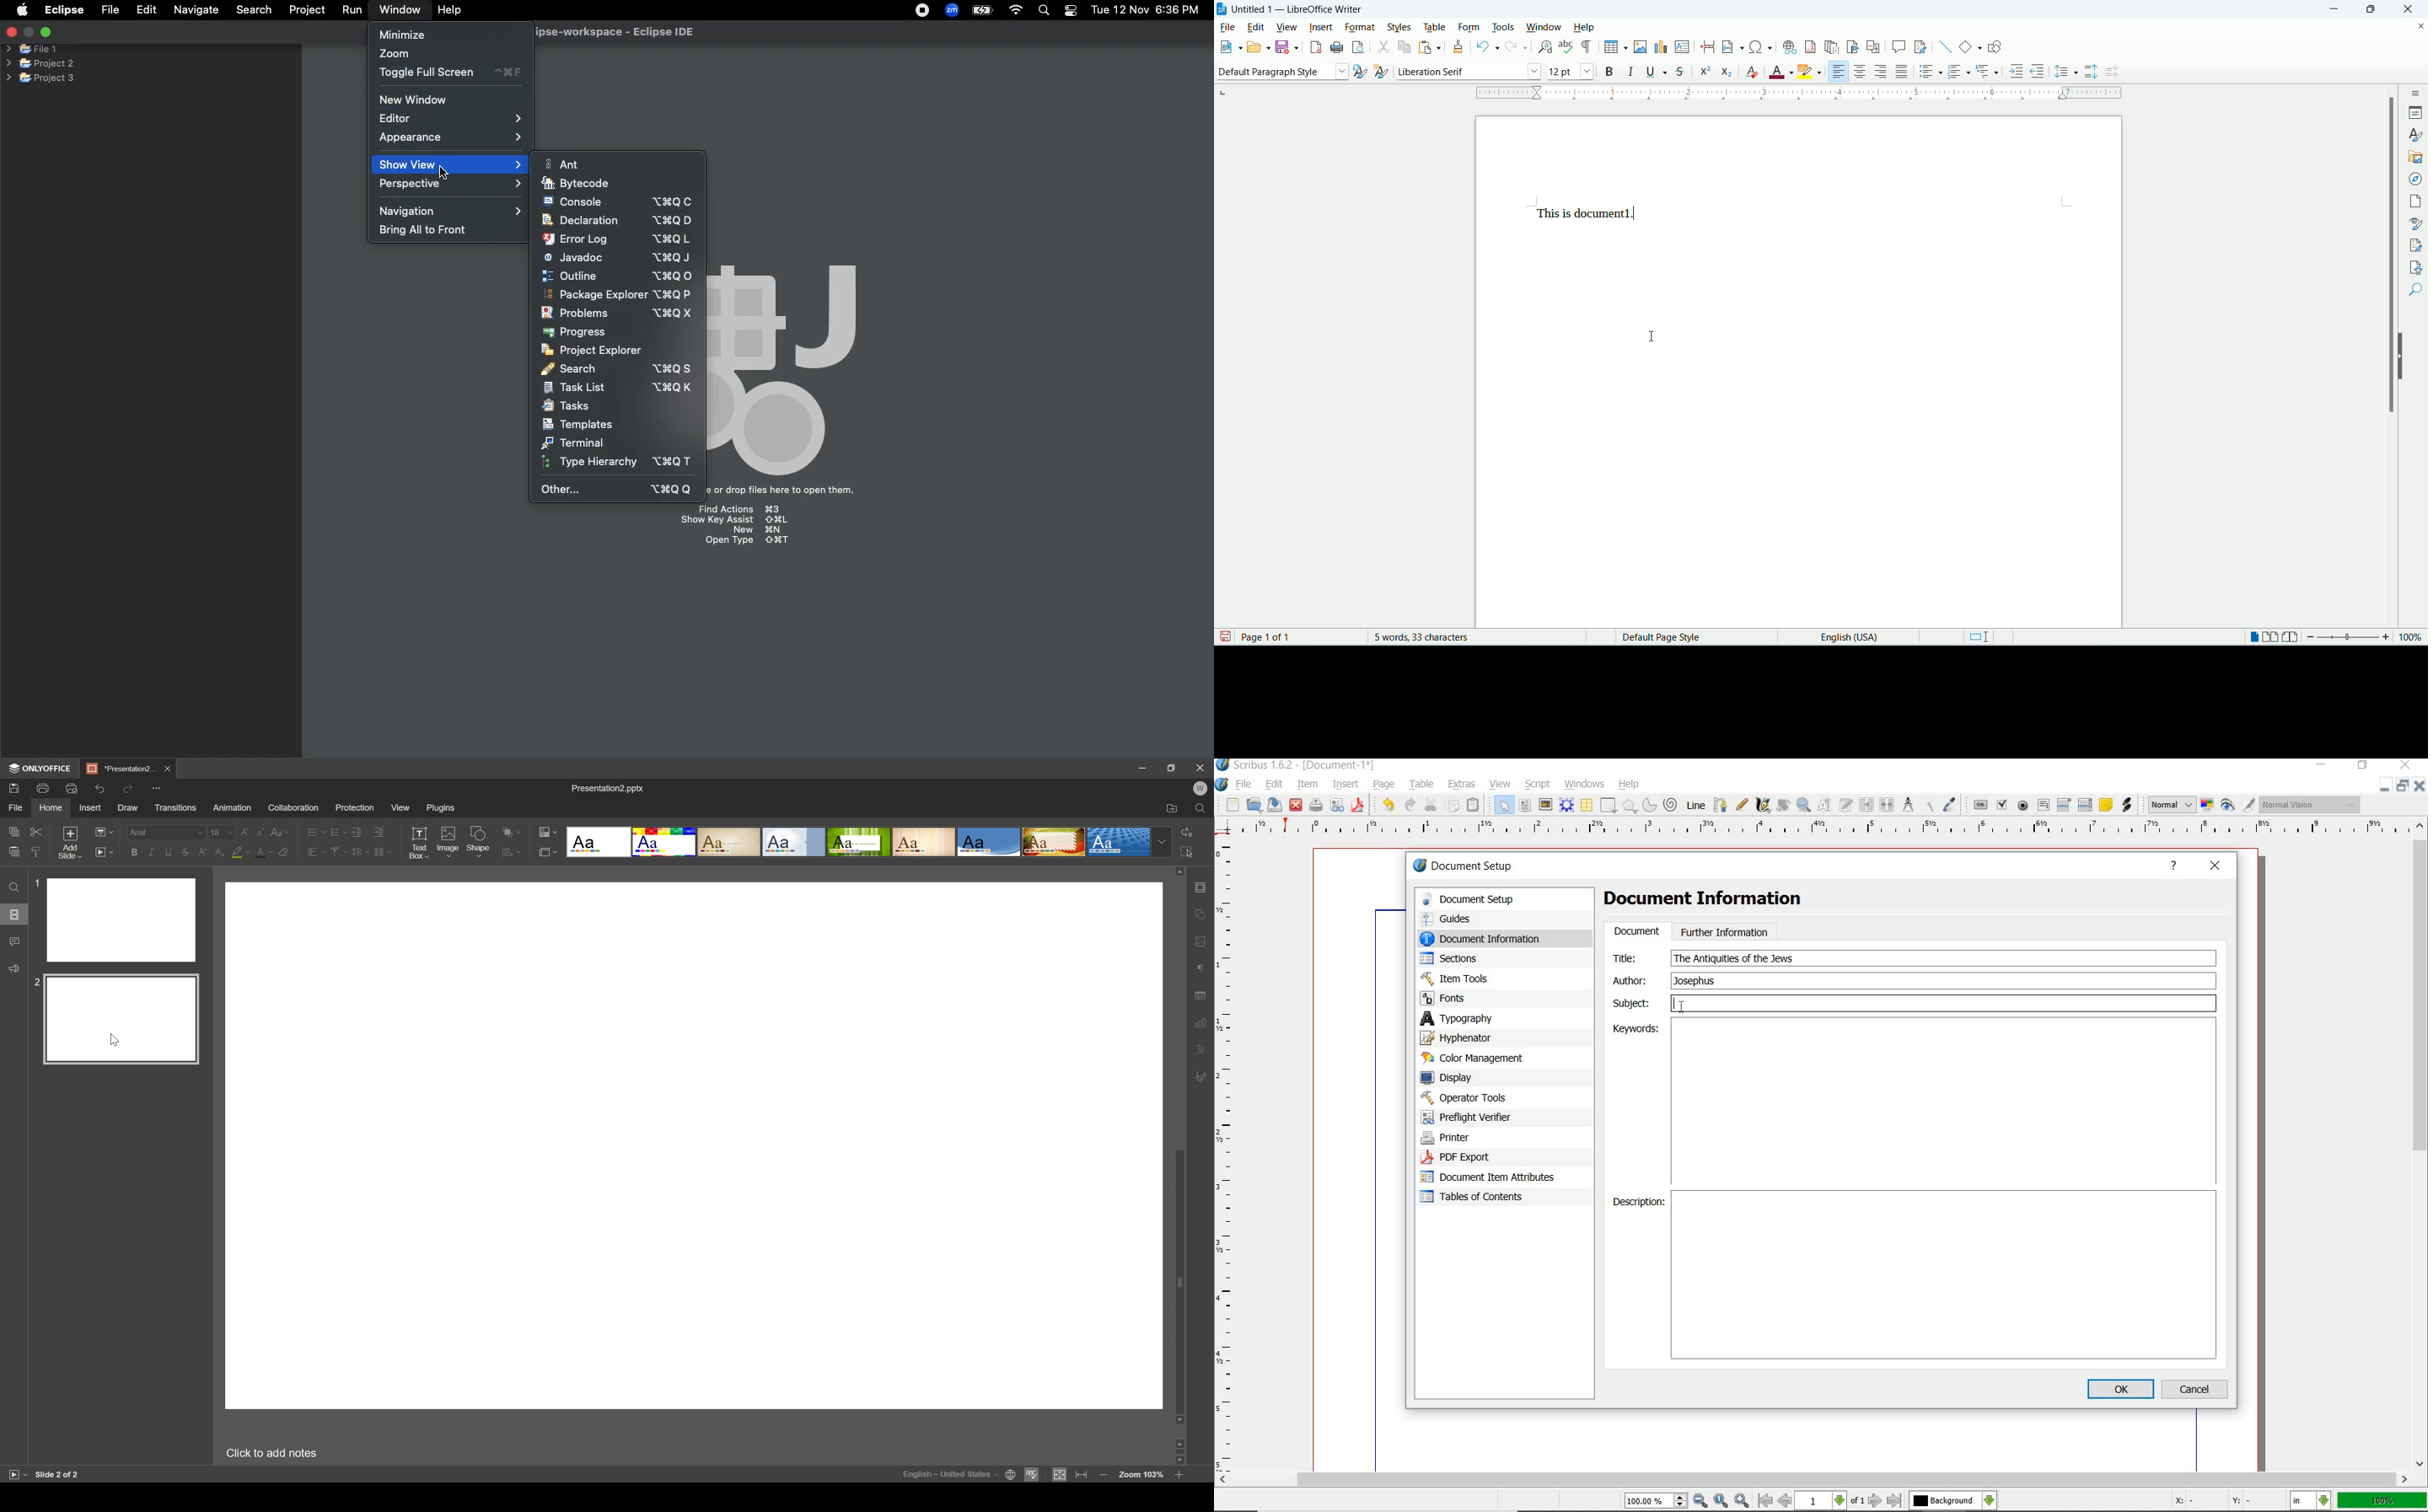  I want to click on Font color, so click(261, 850).